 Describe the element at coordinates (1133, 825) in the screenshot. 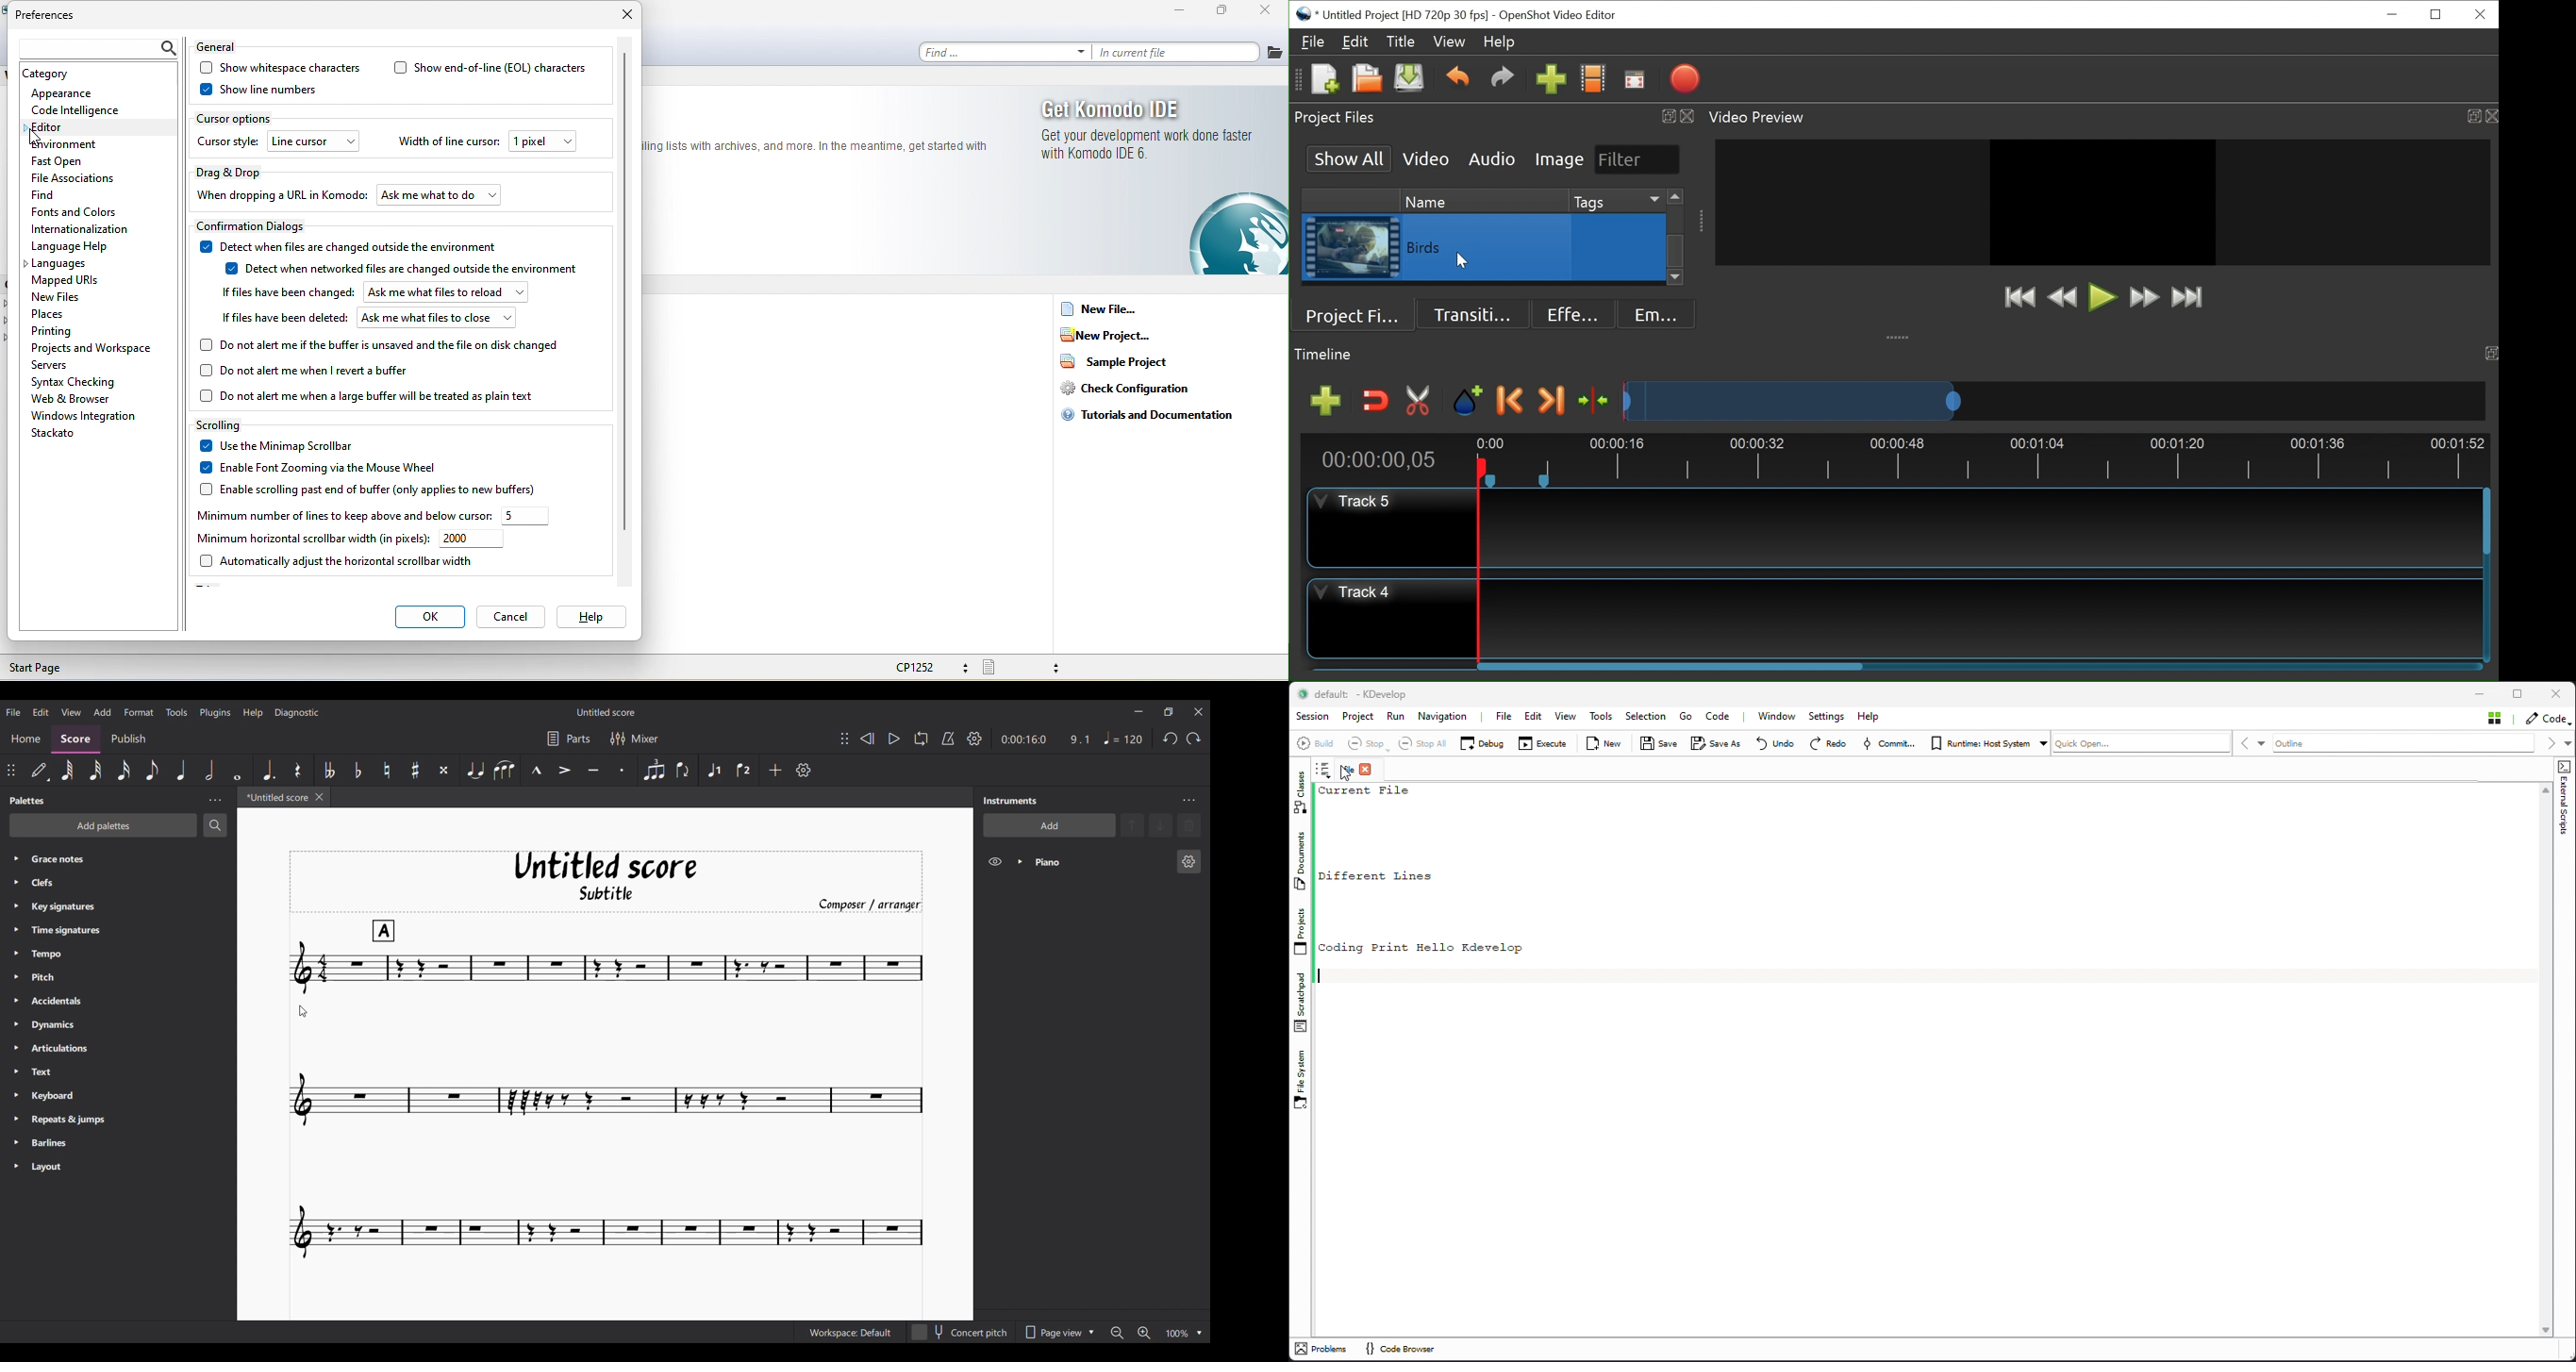

I see `Move instrument up` at that location.